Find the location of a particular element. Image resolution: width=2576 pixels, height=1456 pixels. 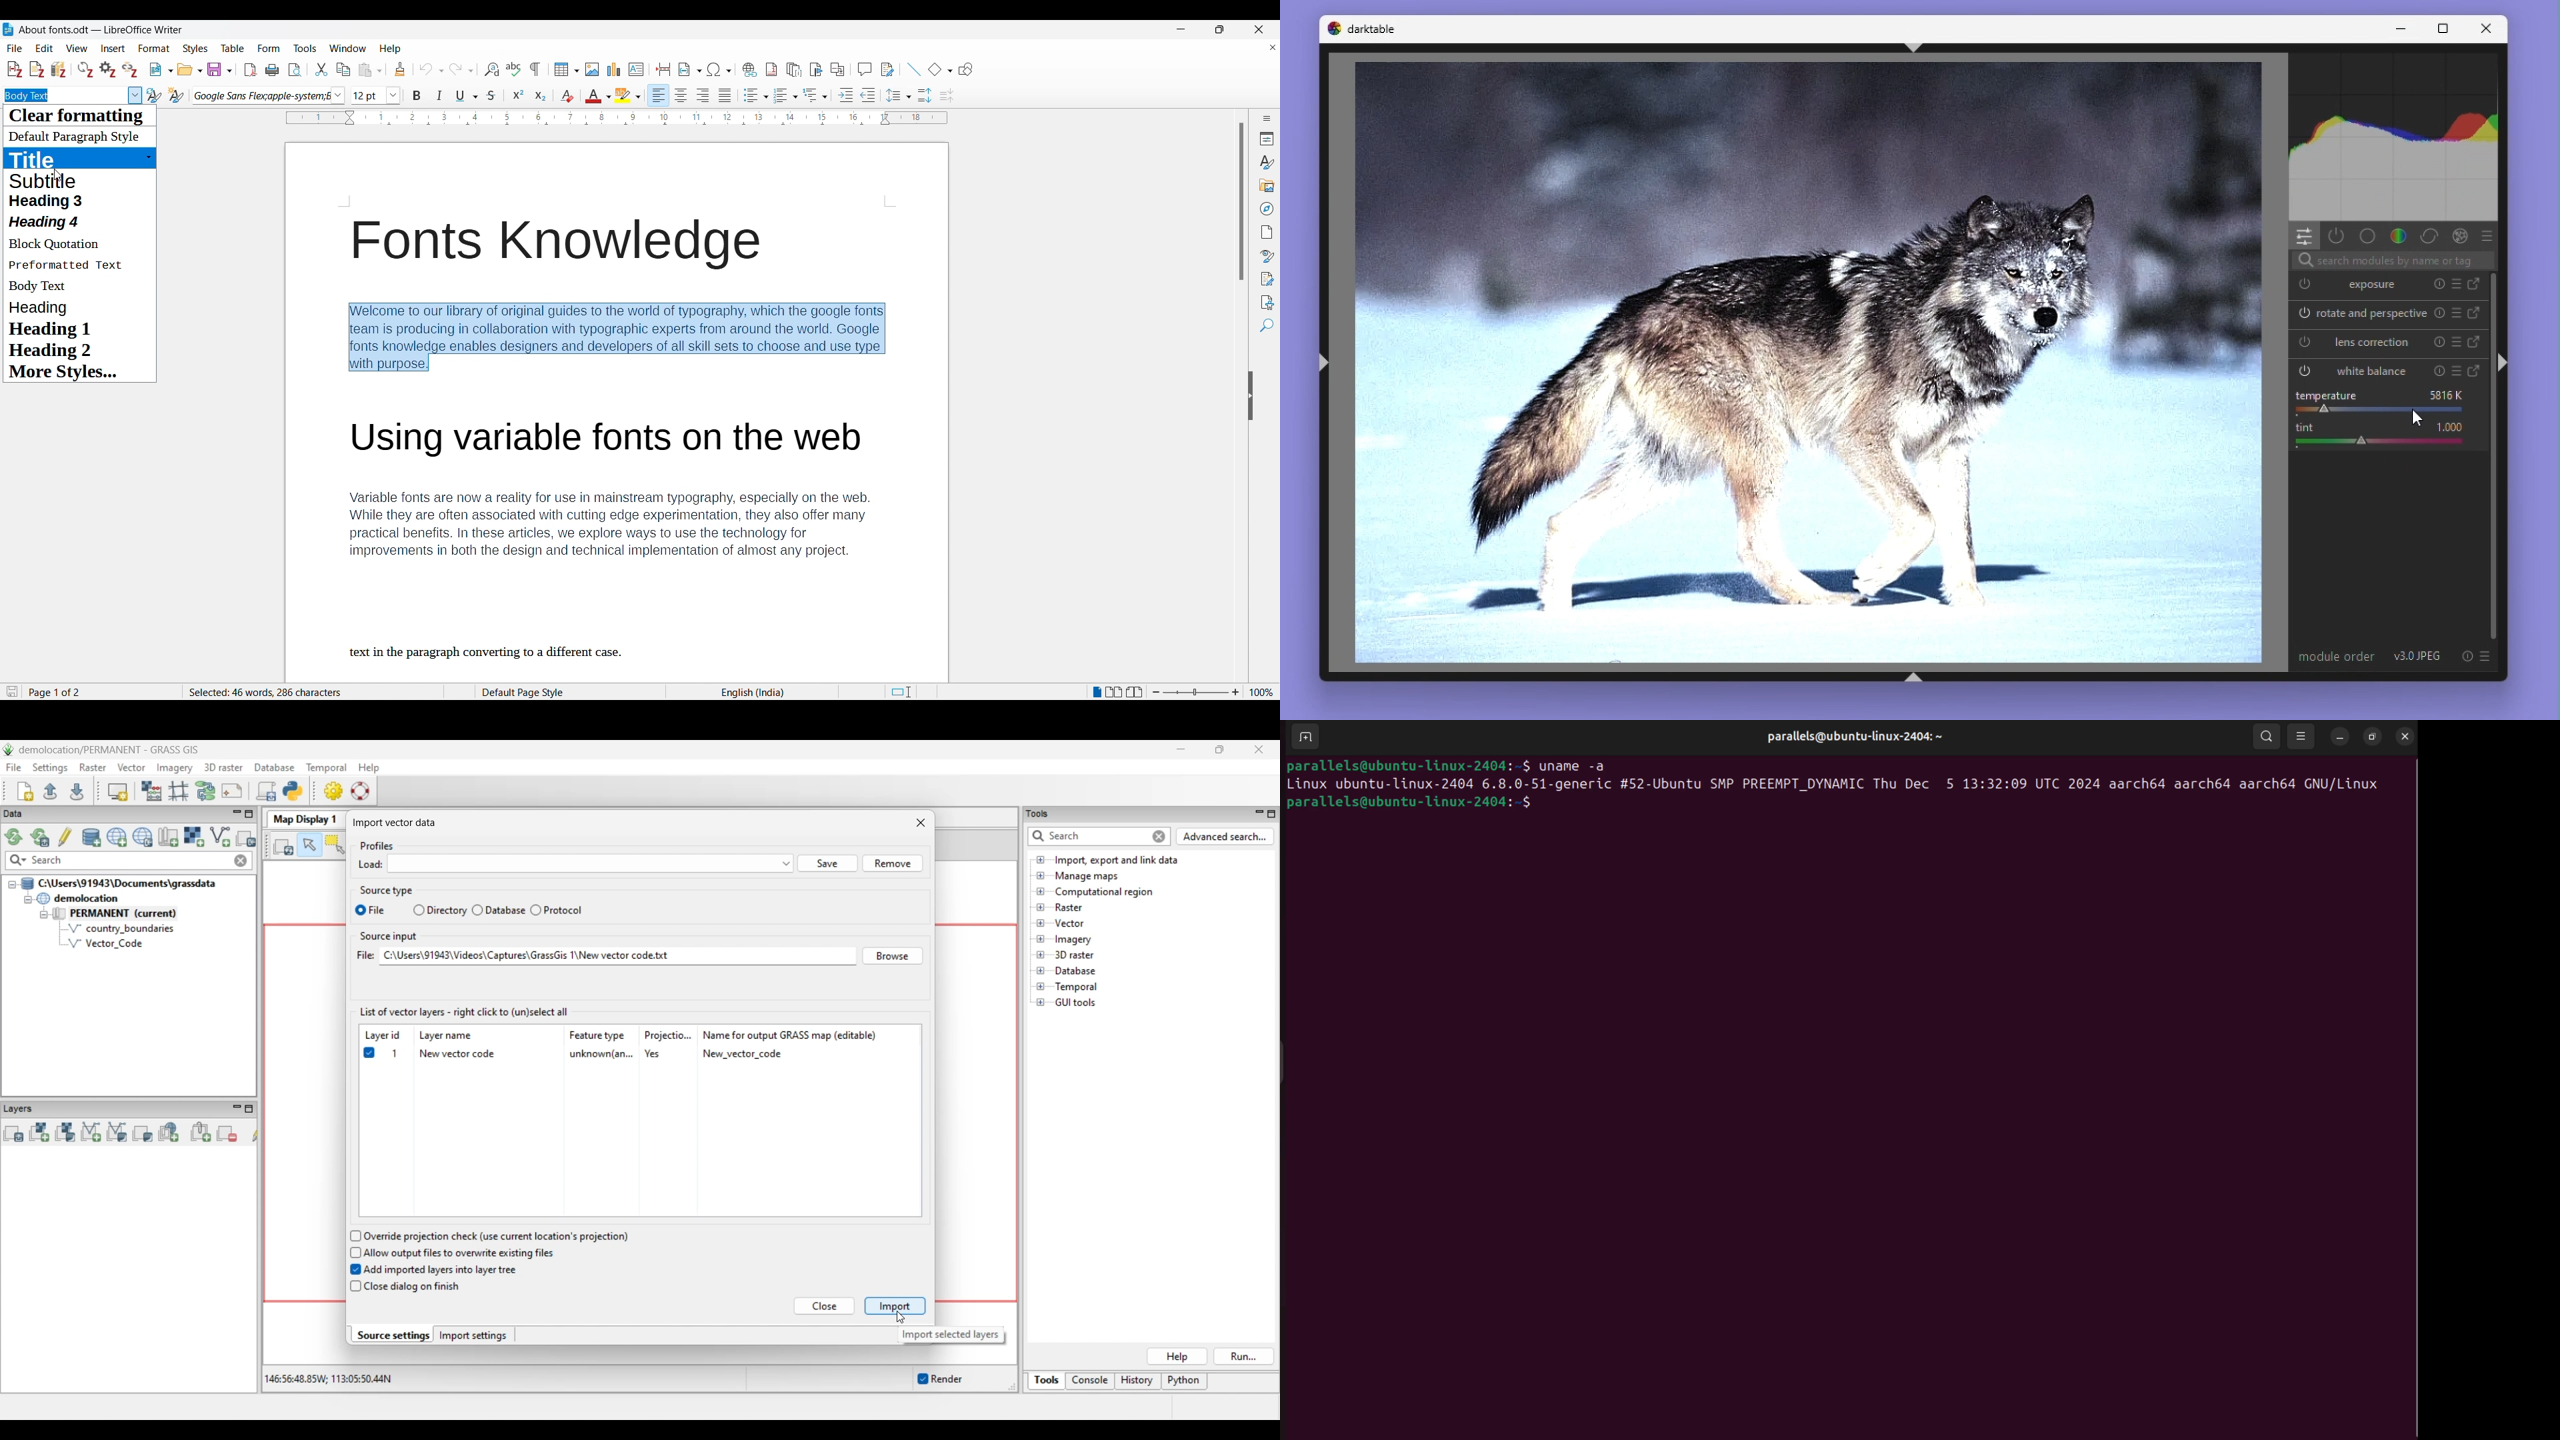

Increase paragraph space is located at coordinates (925, 95).